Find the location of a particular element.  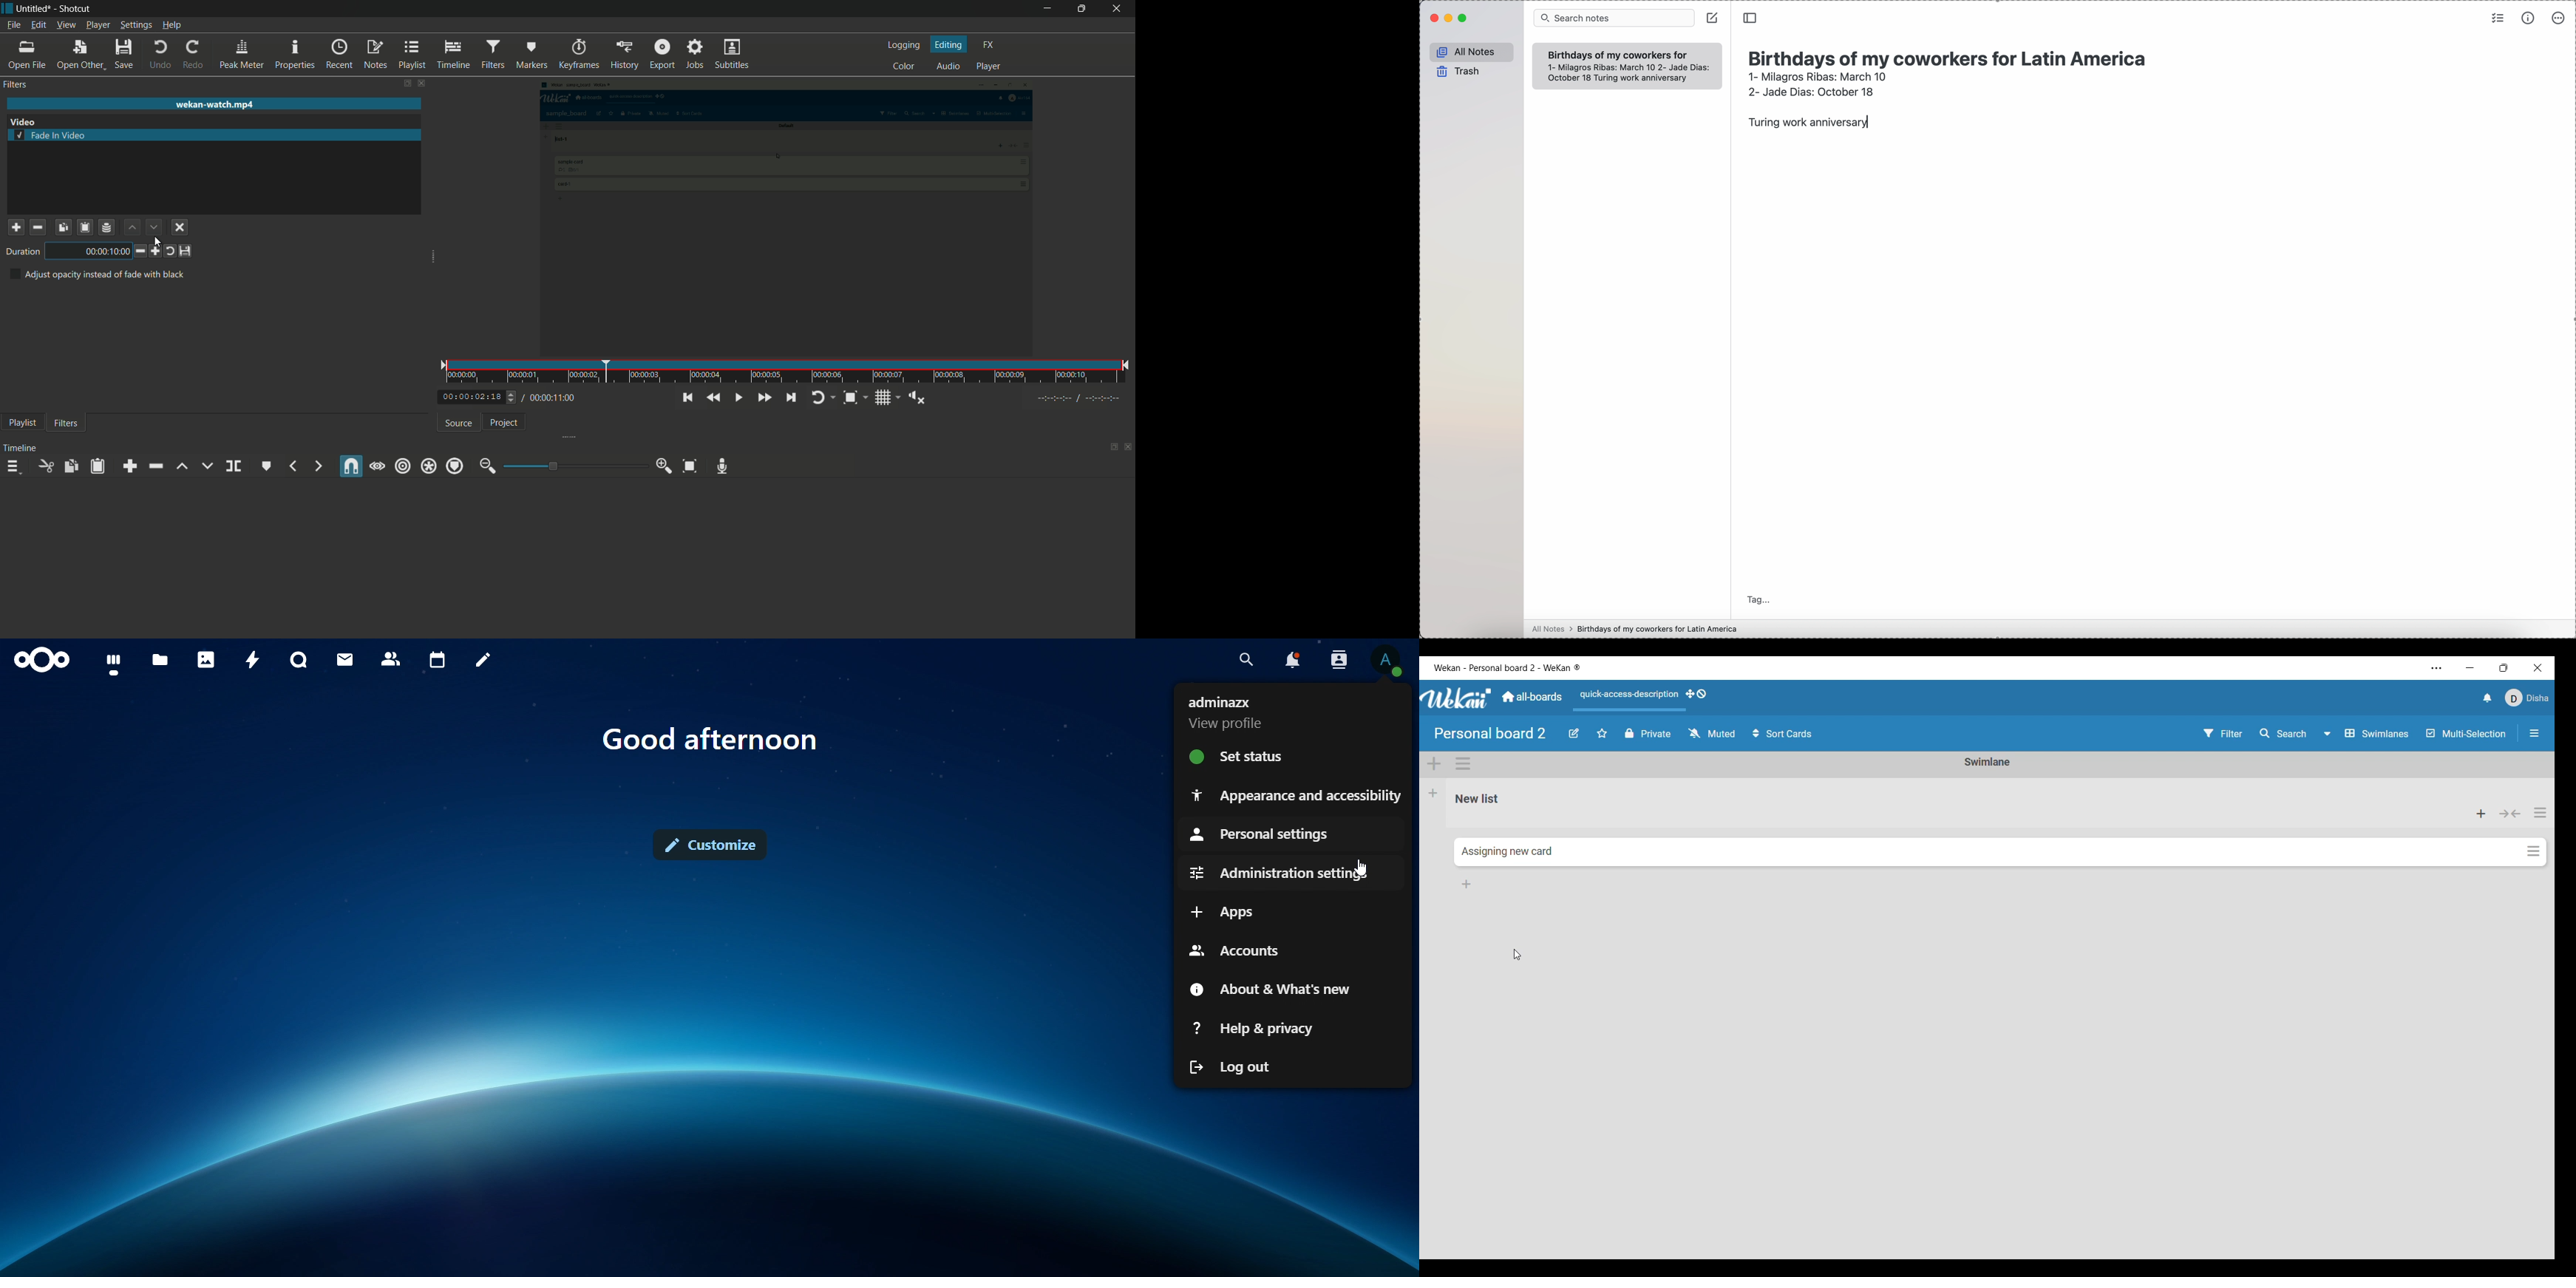

customize is located at coordinates (709, 844).